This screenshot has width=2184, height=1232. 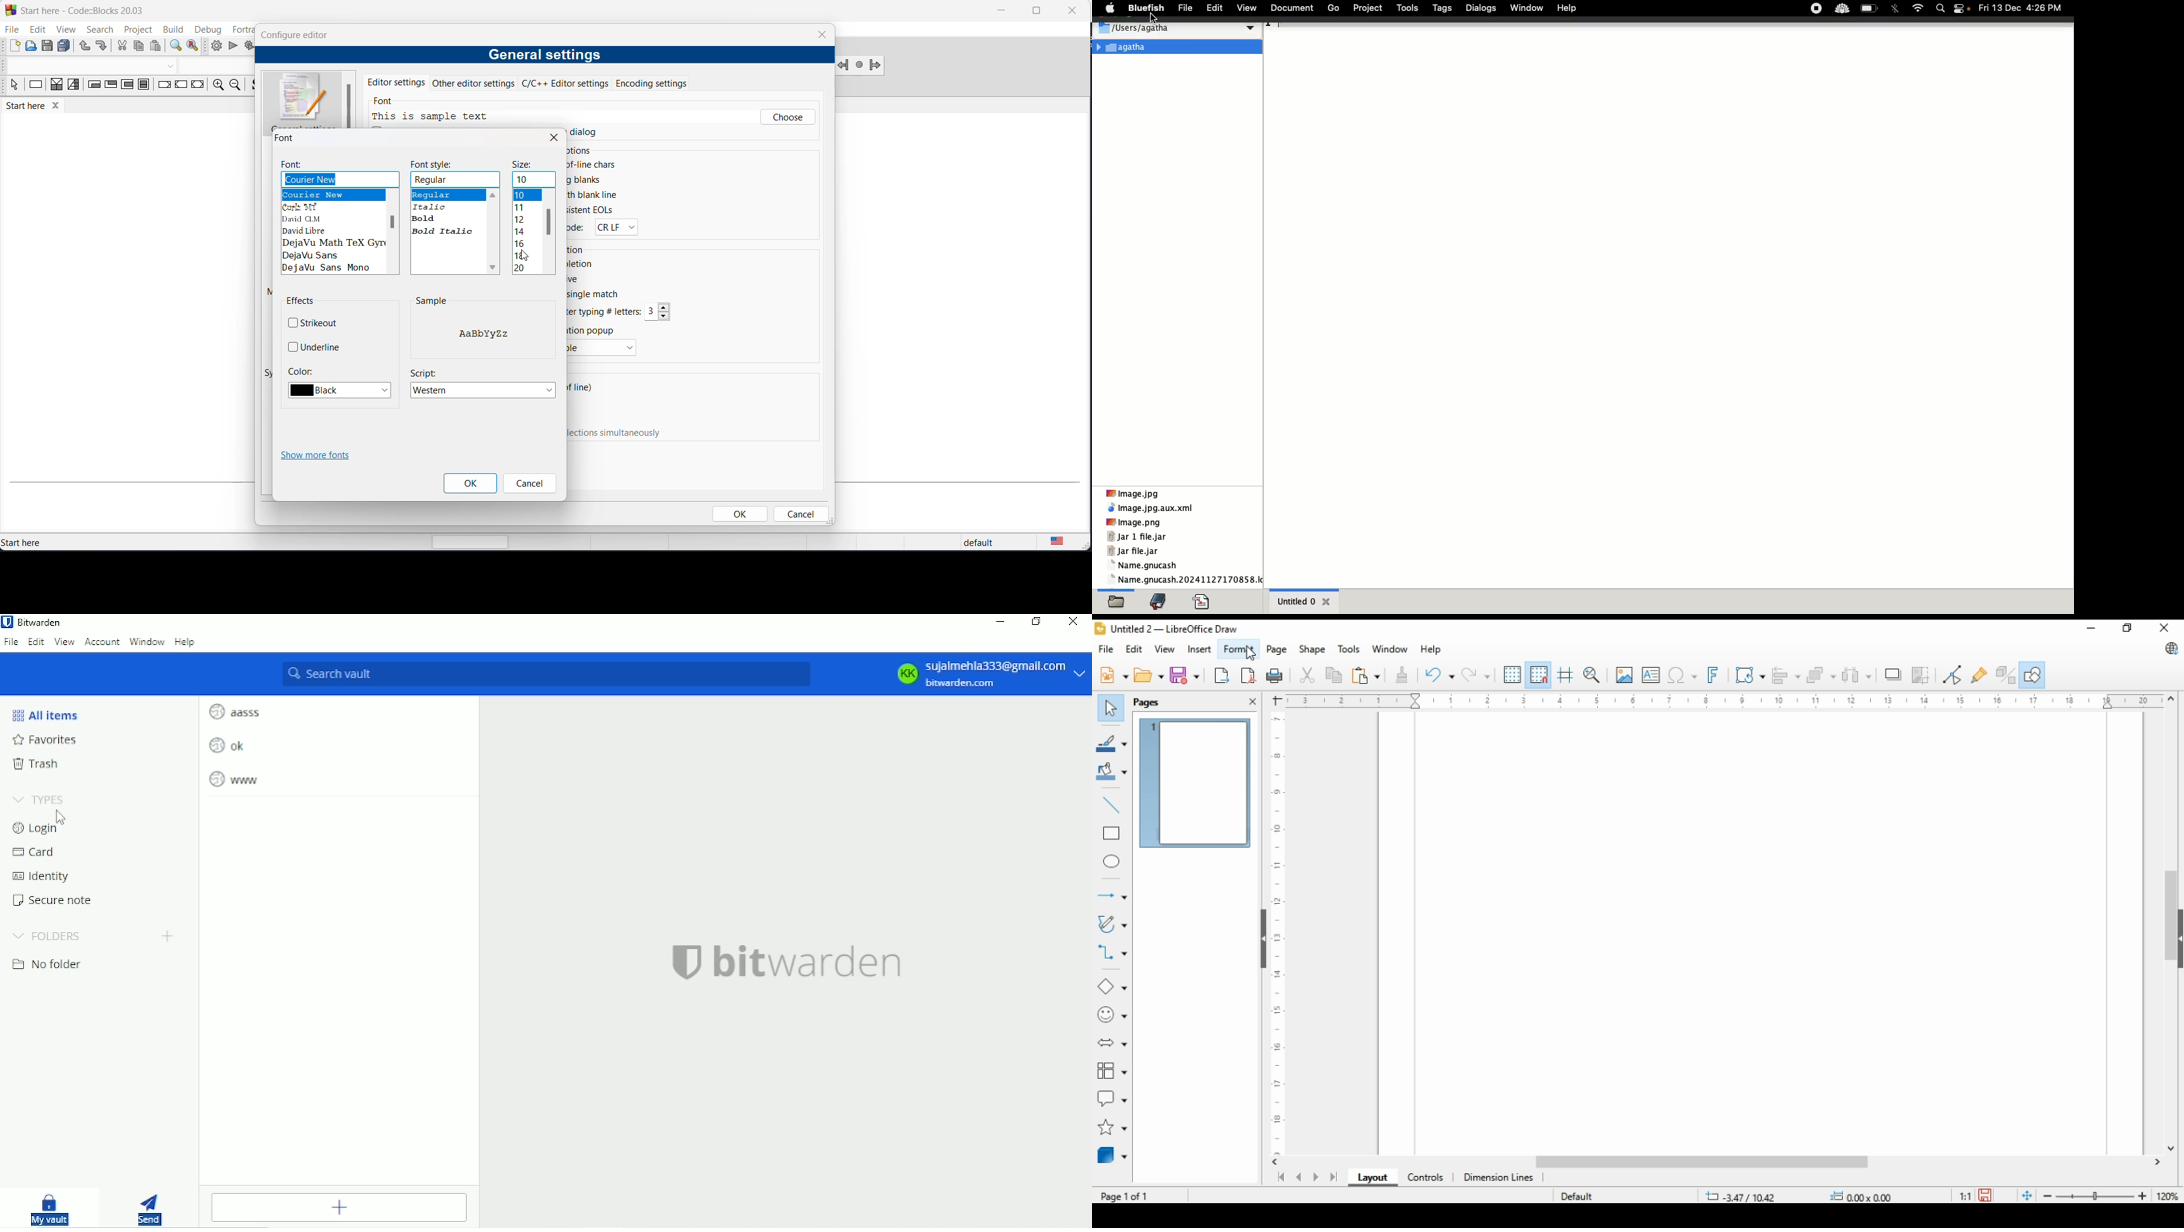 What do you see at coordinates (1369, 9) in the screenshot?
I see `Project ` at bounding box center [1369, 9].